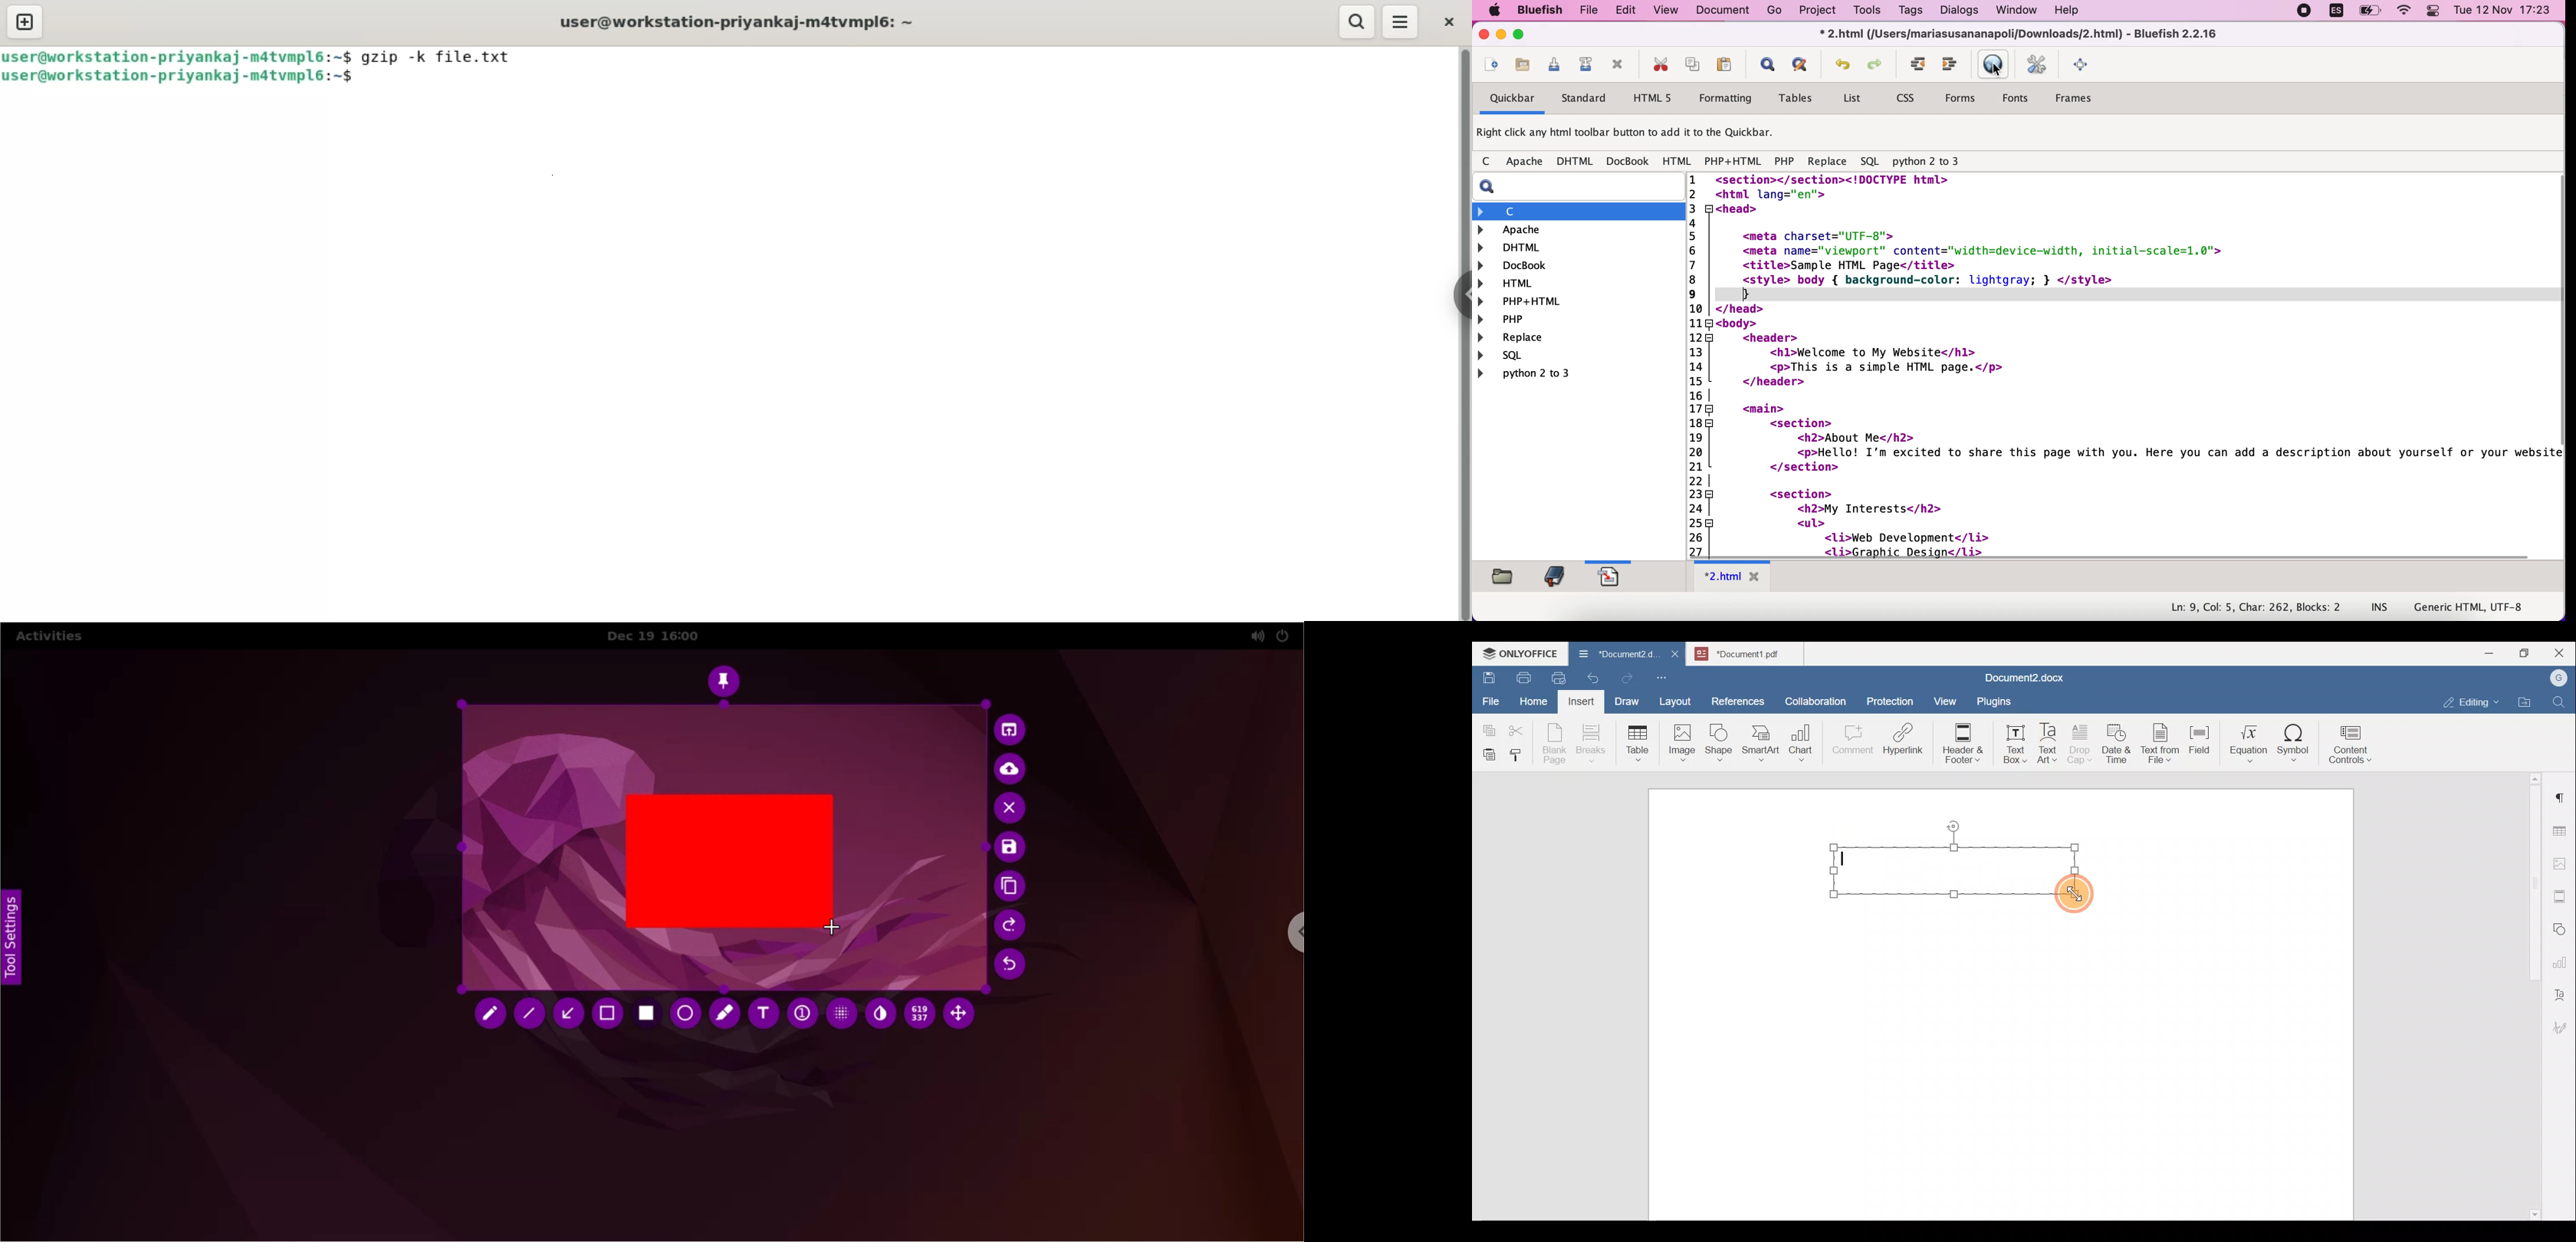 This screenshot has width=2576, height=1260. I want to click on php, so click(1573, 320).